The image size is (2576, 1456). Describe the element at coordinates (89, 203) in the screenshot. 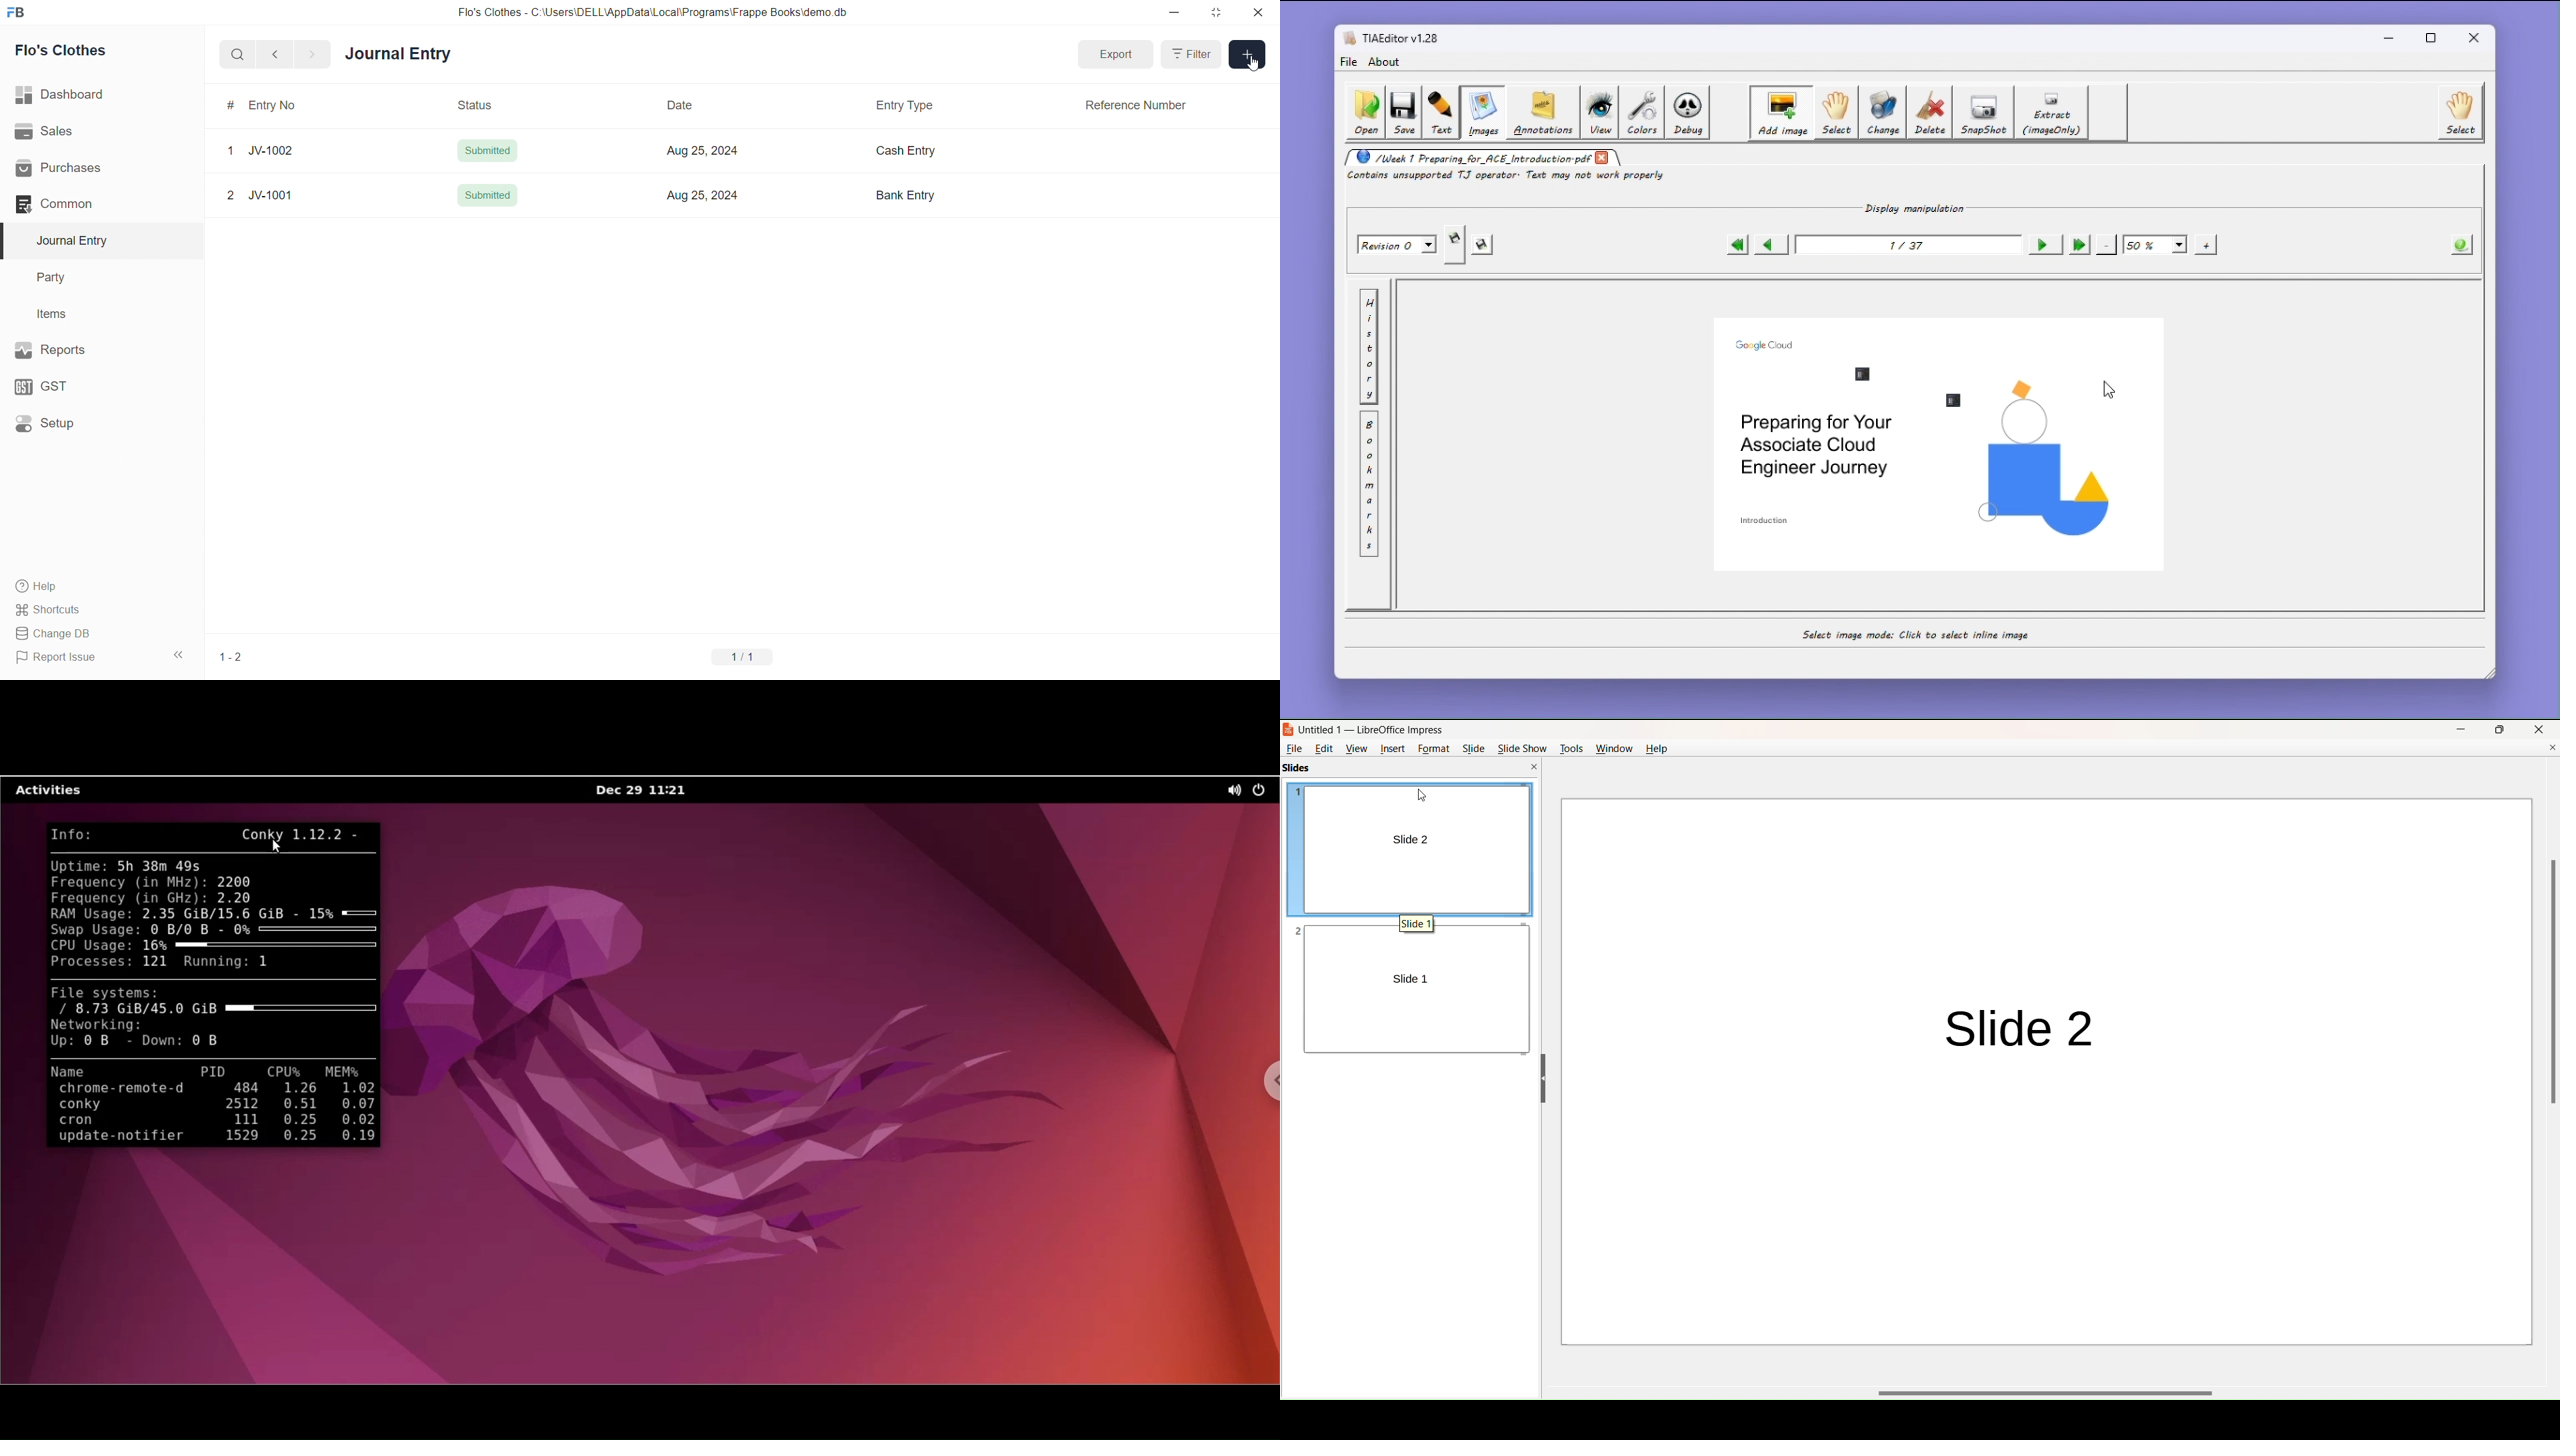

I see `Common` at that location.